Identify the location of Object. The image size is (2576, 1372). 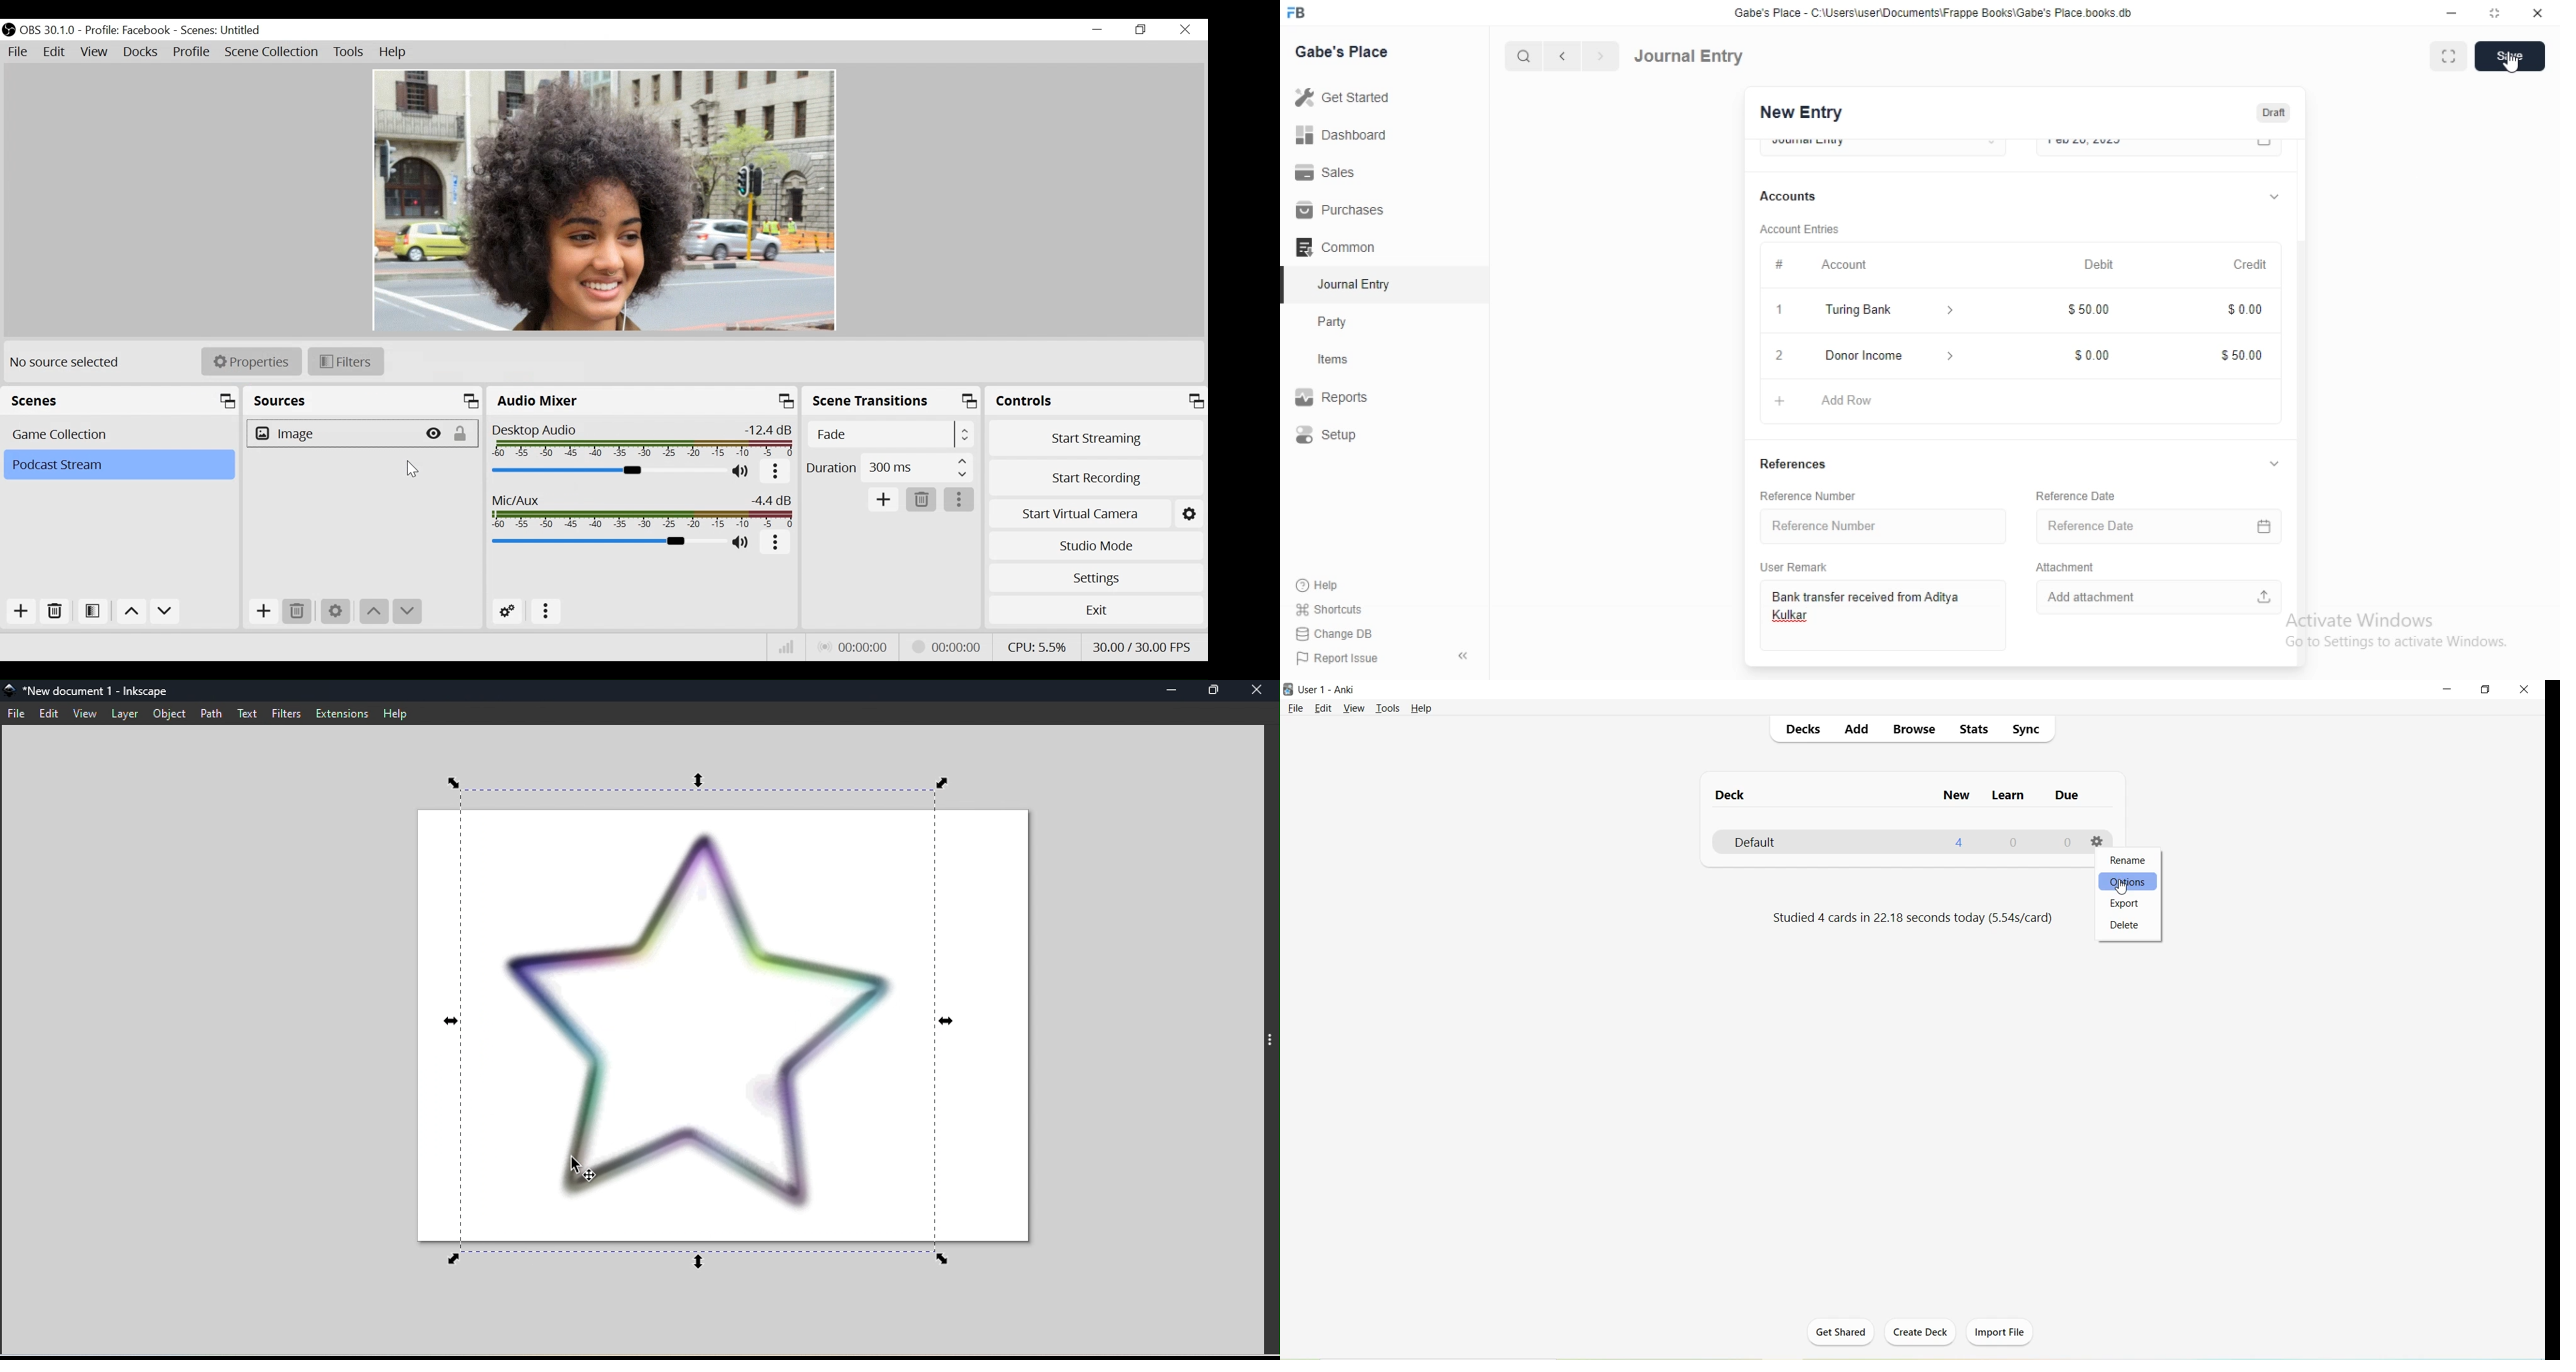
(169, 715).